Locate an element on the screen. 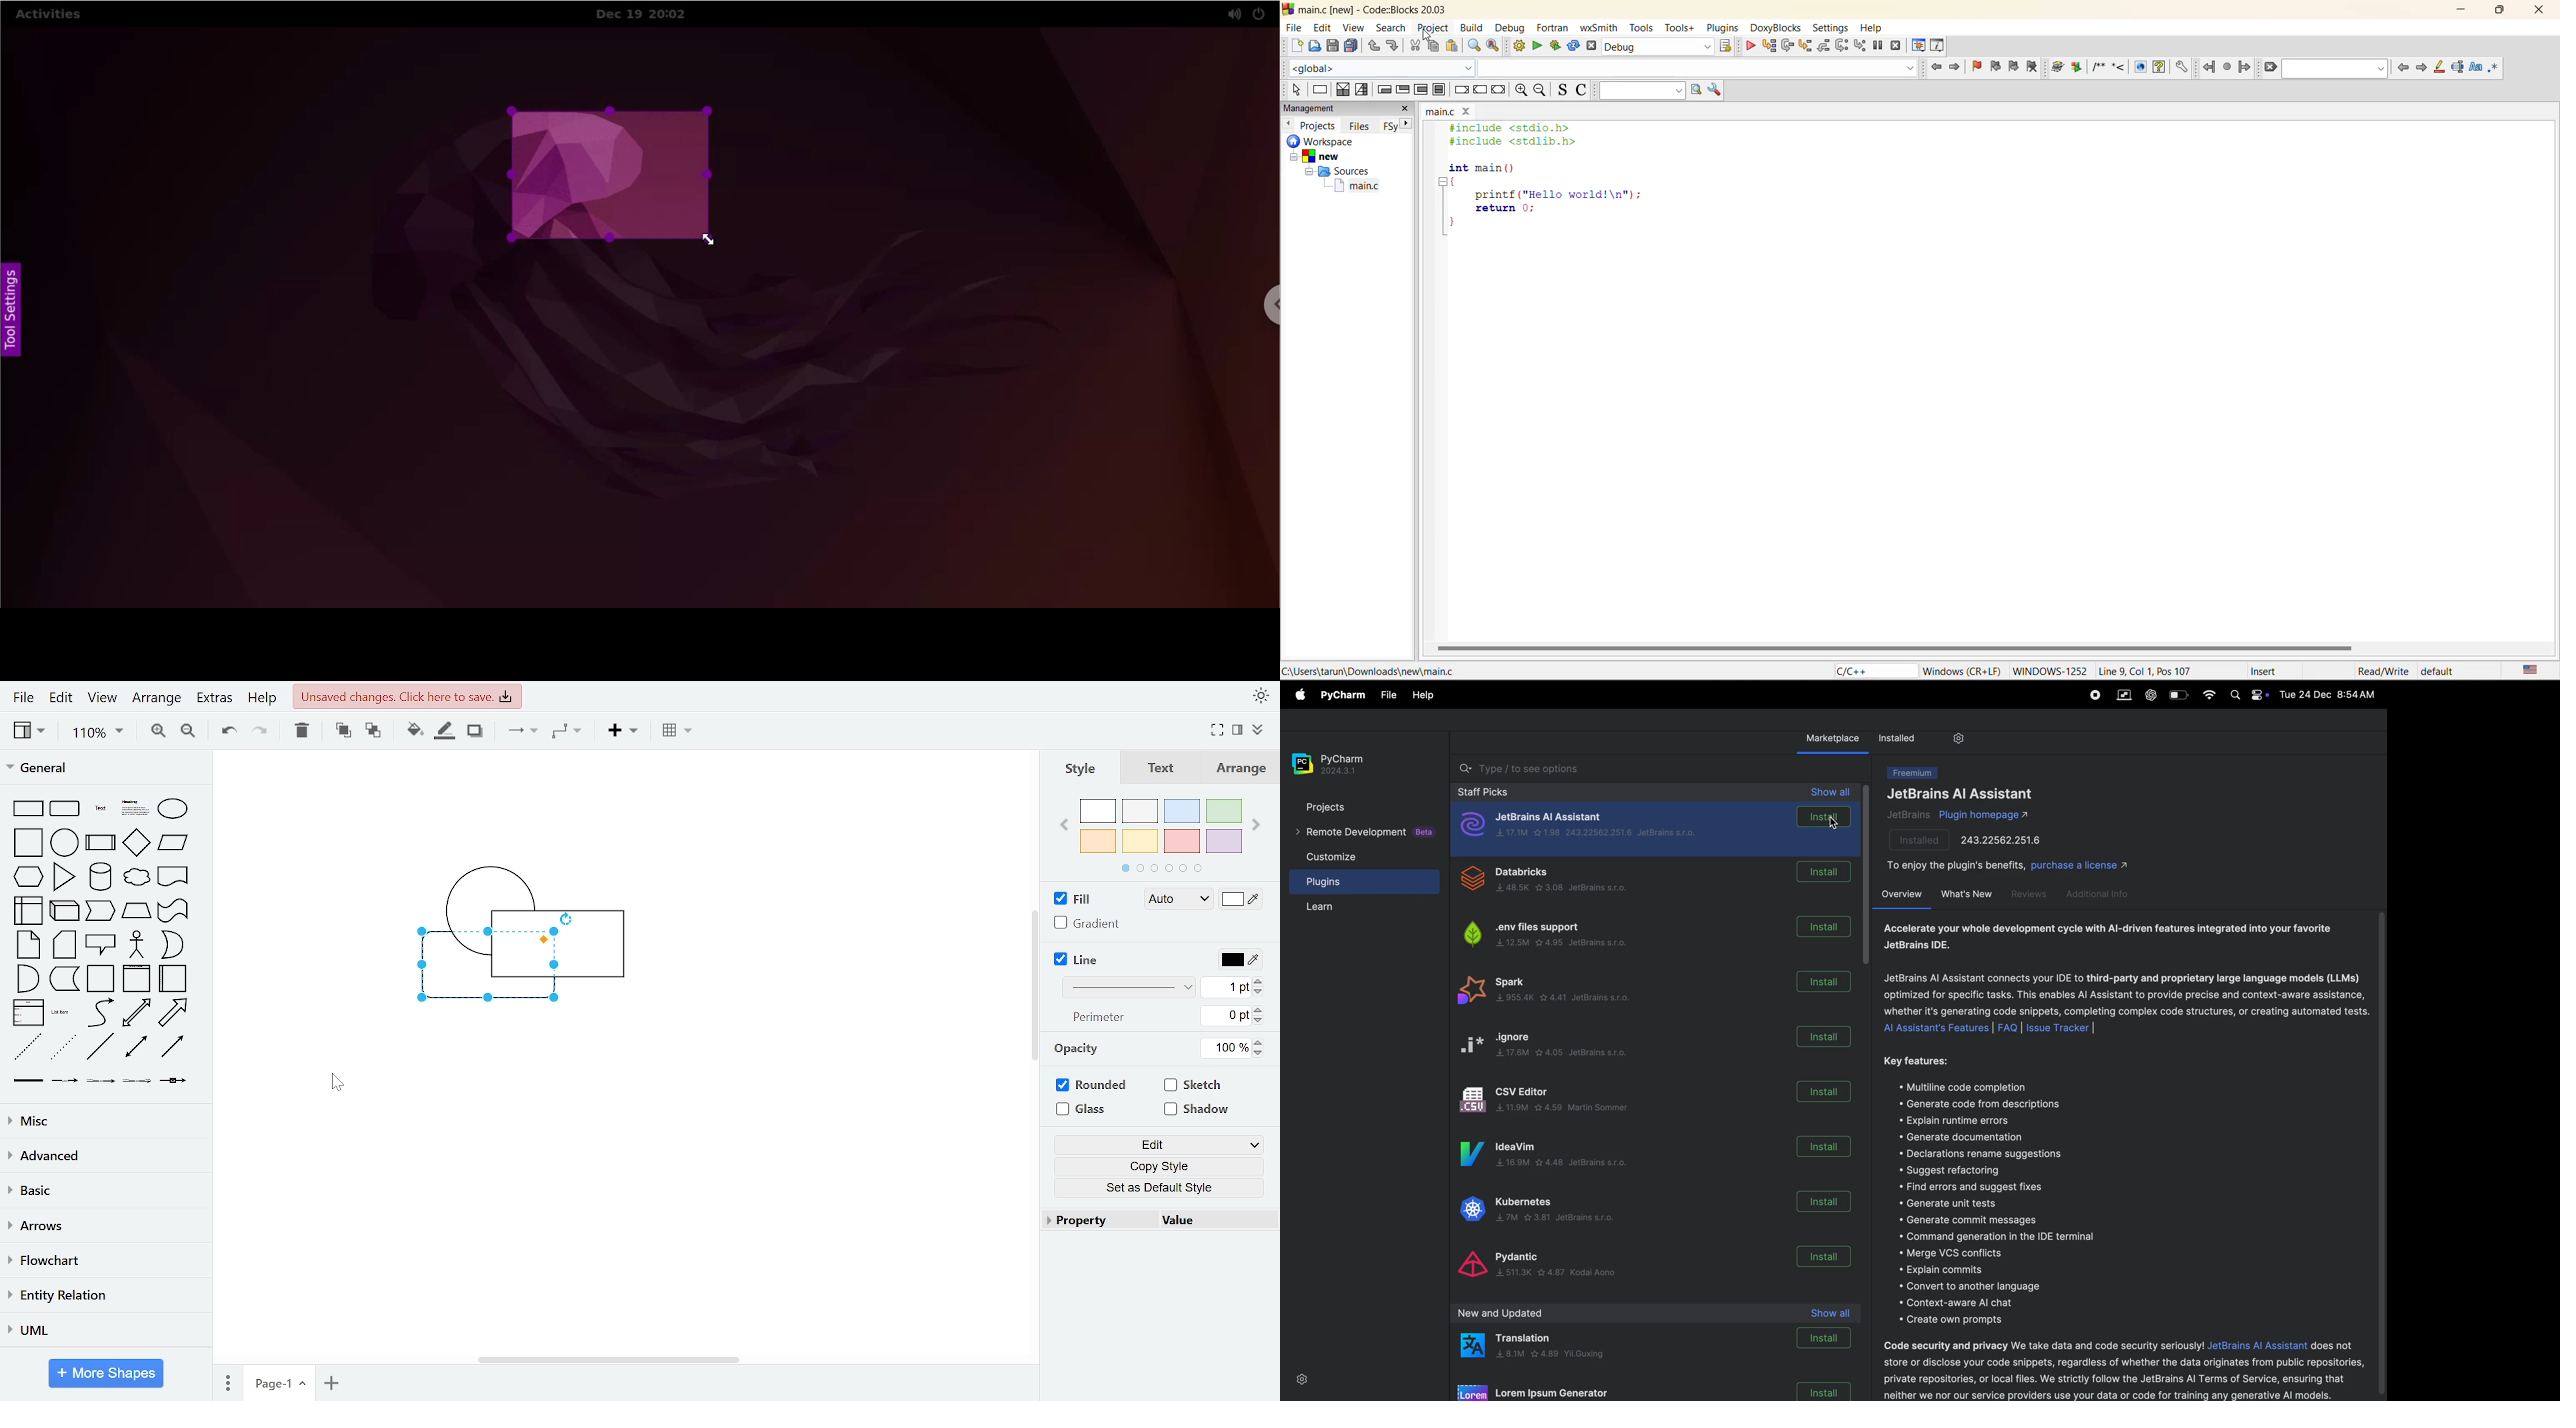 The width and height of the screenshot is (2576, 1428). close is located at coordinates (2540, 9).